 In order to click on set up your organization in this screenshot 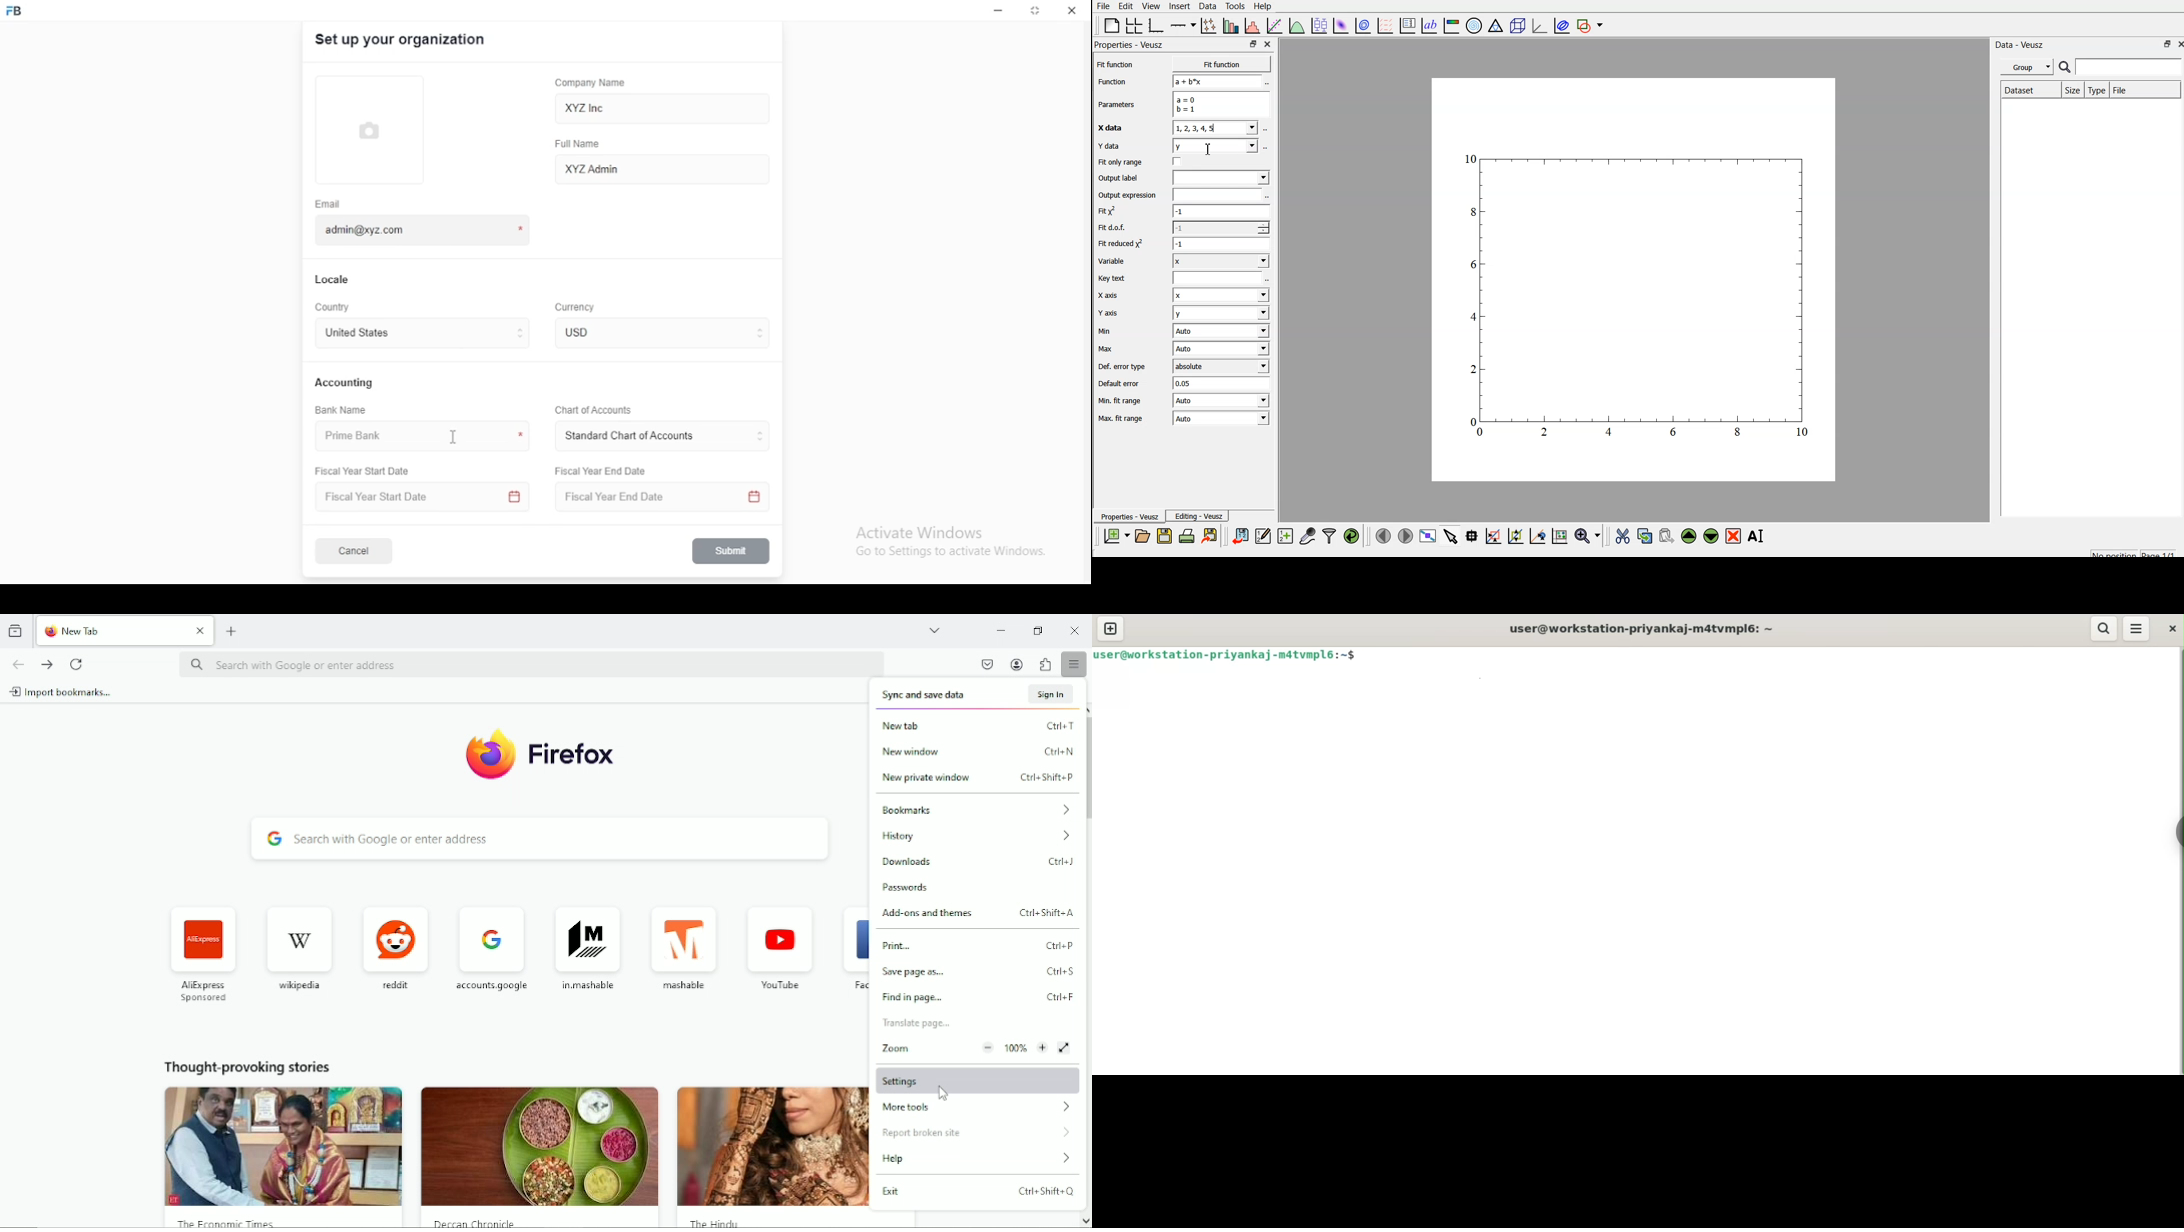, I will do `click(402, 40)`.